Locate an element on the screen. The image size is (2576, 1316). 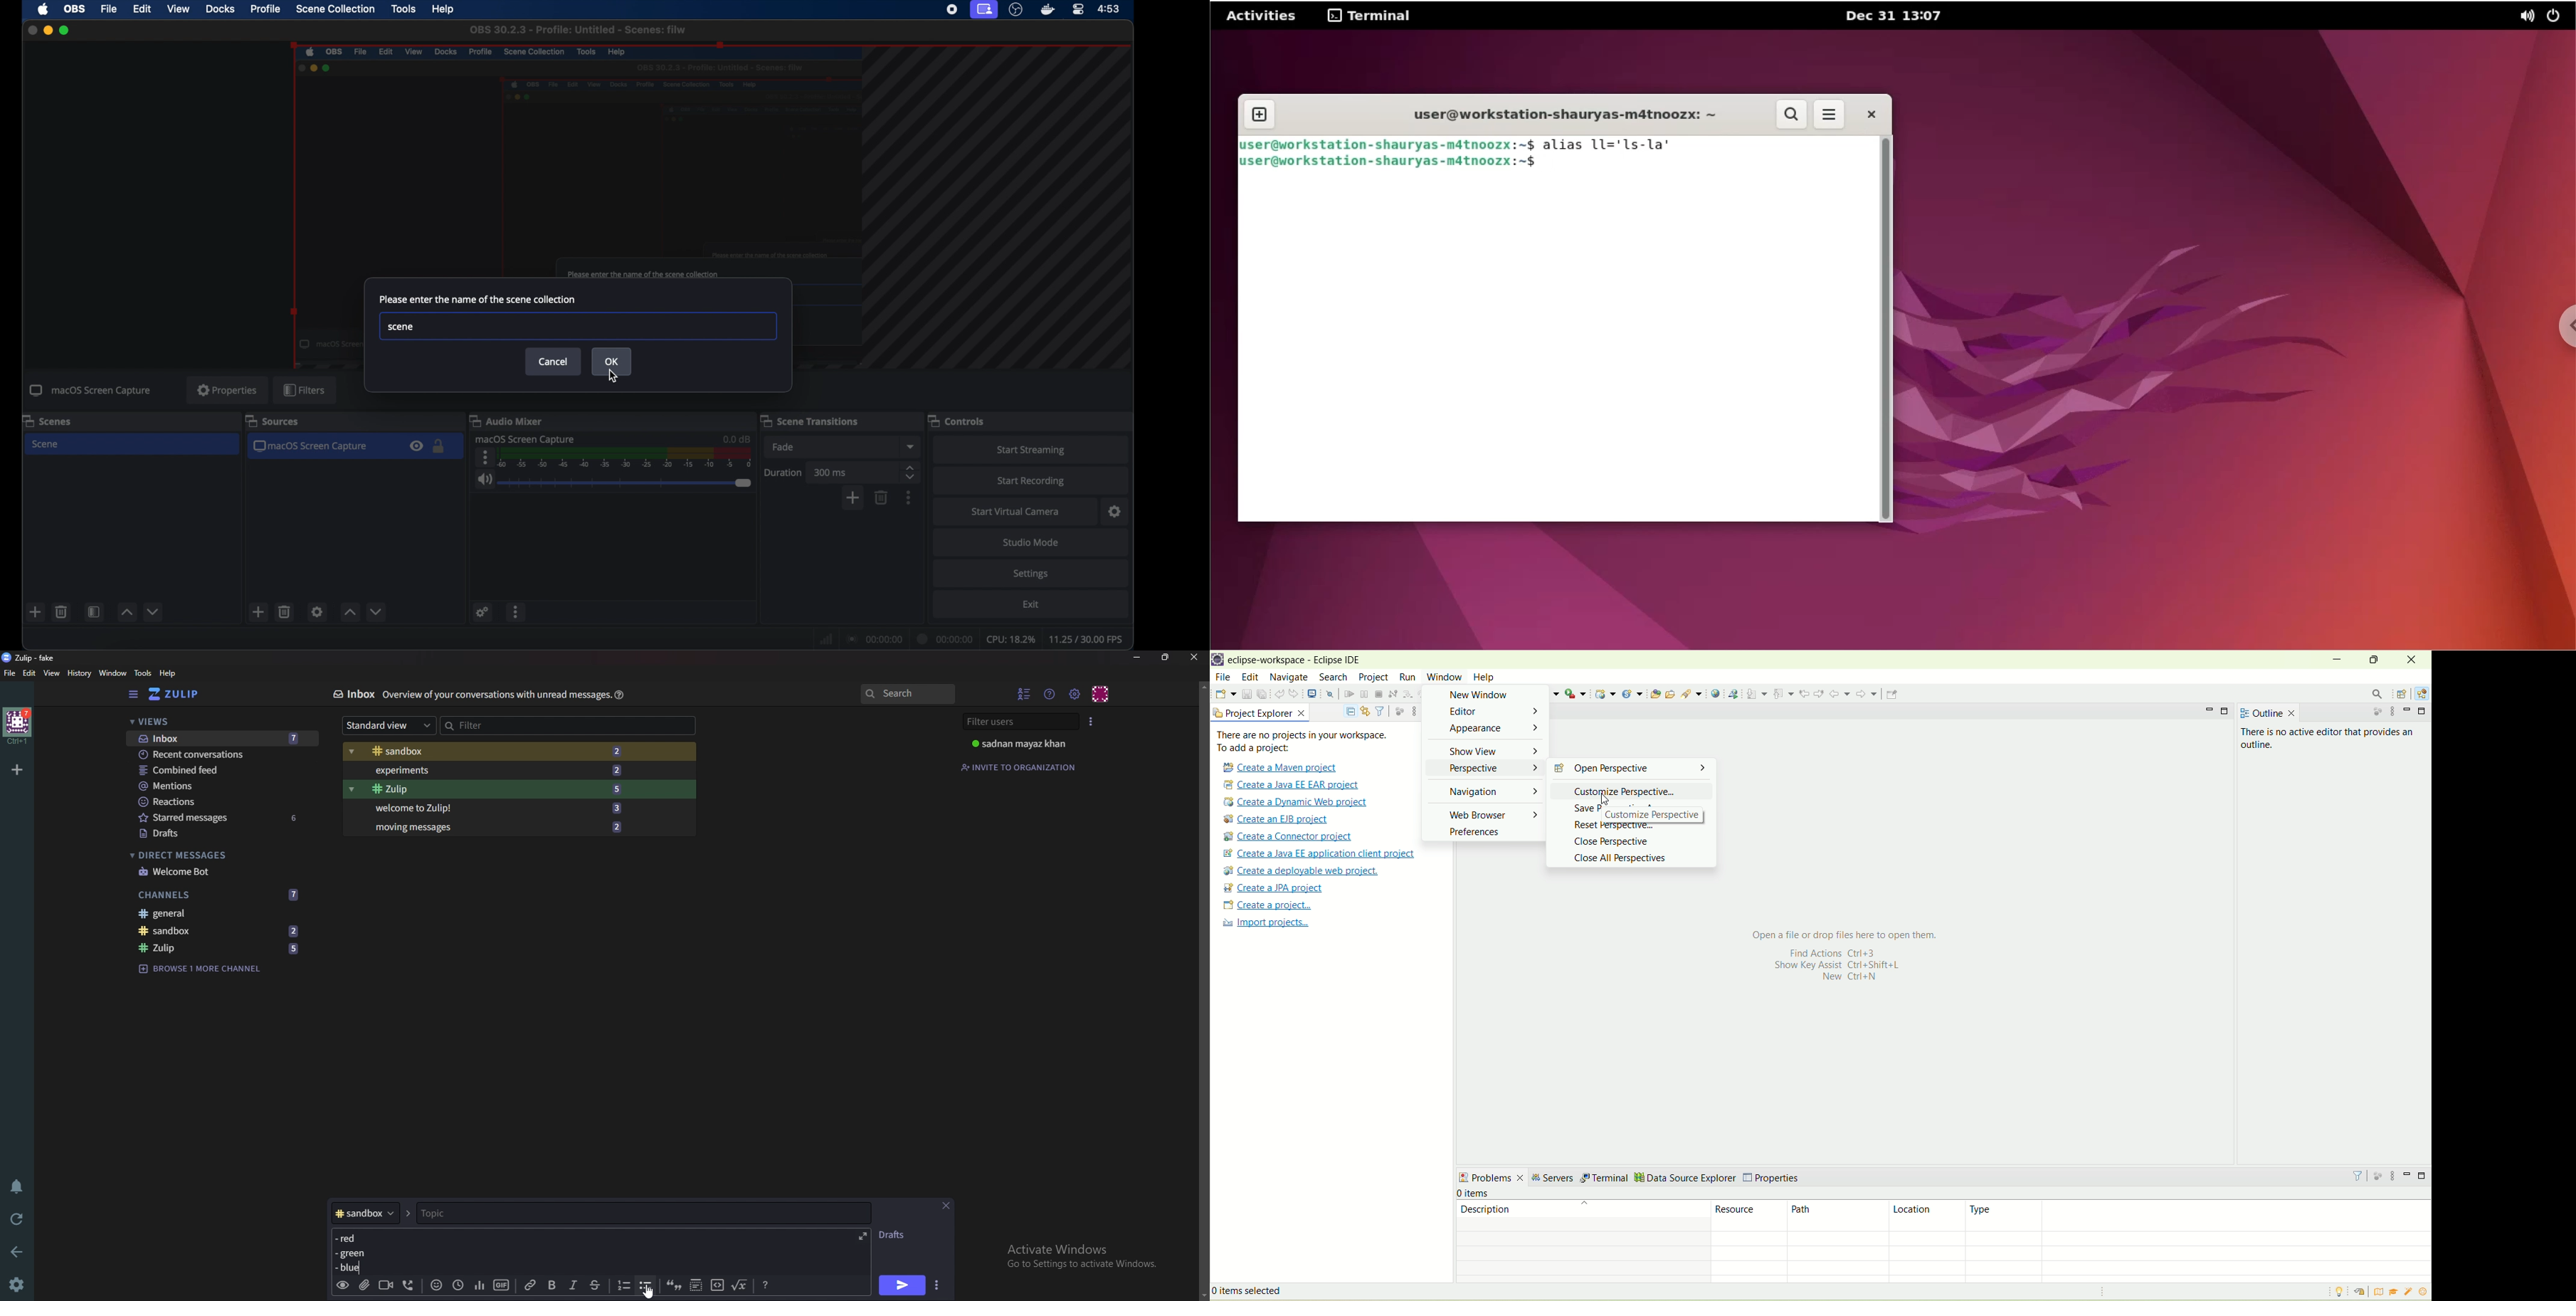
navigation is located at coordinates (1491, 794).